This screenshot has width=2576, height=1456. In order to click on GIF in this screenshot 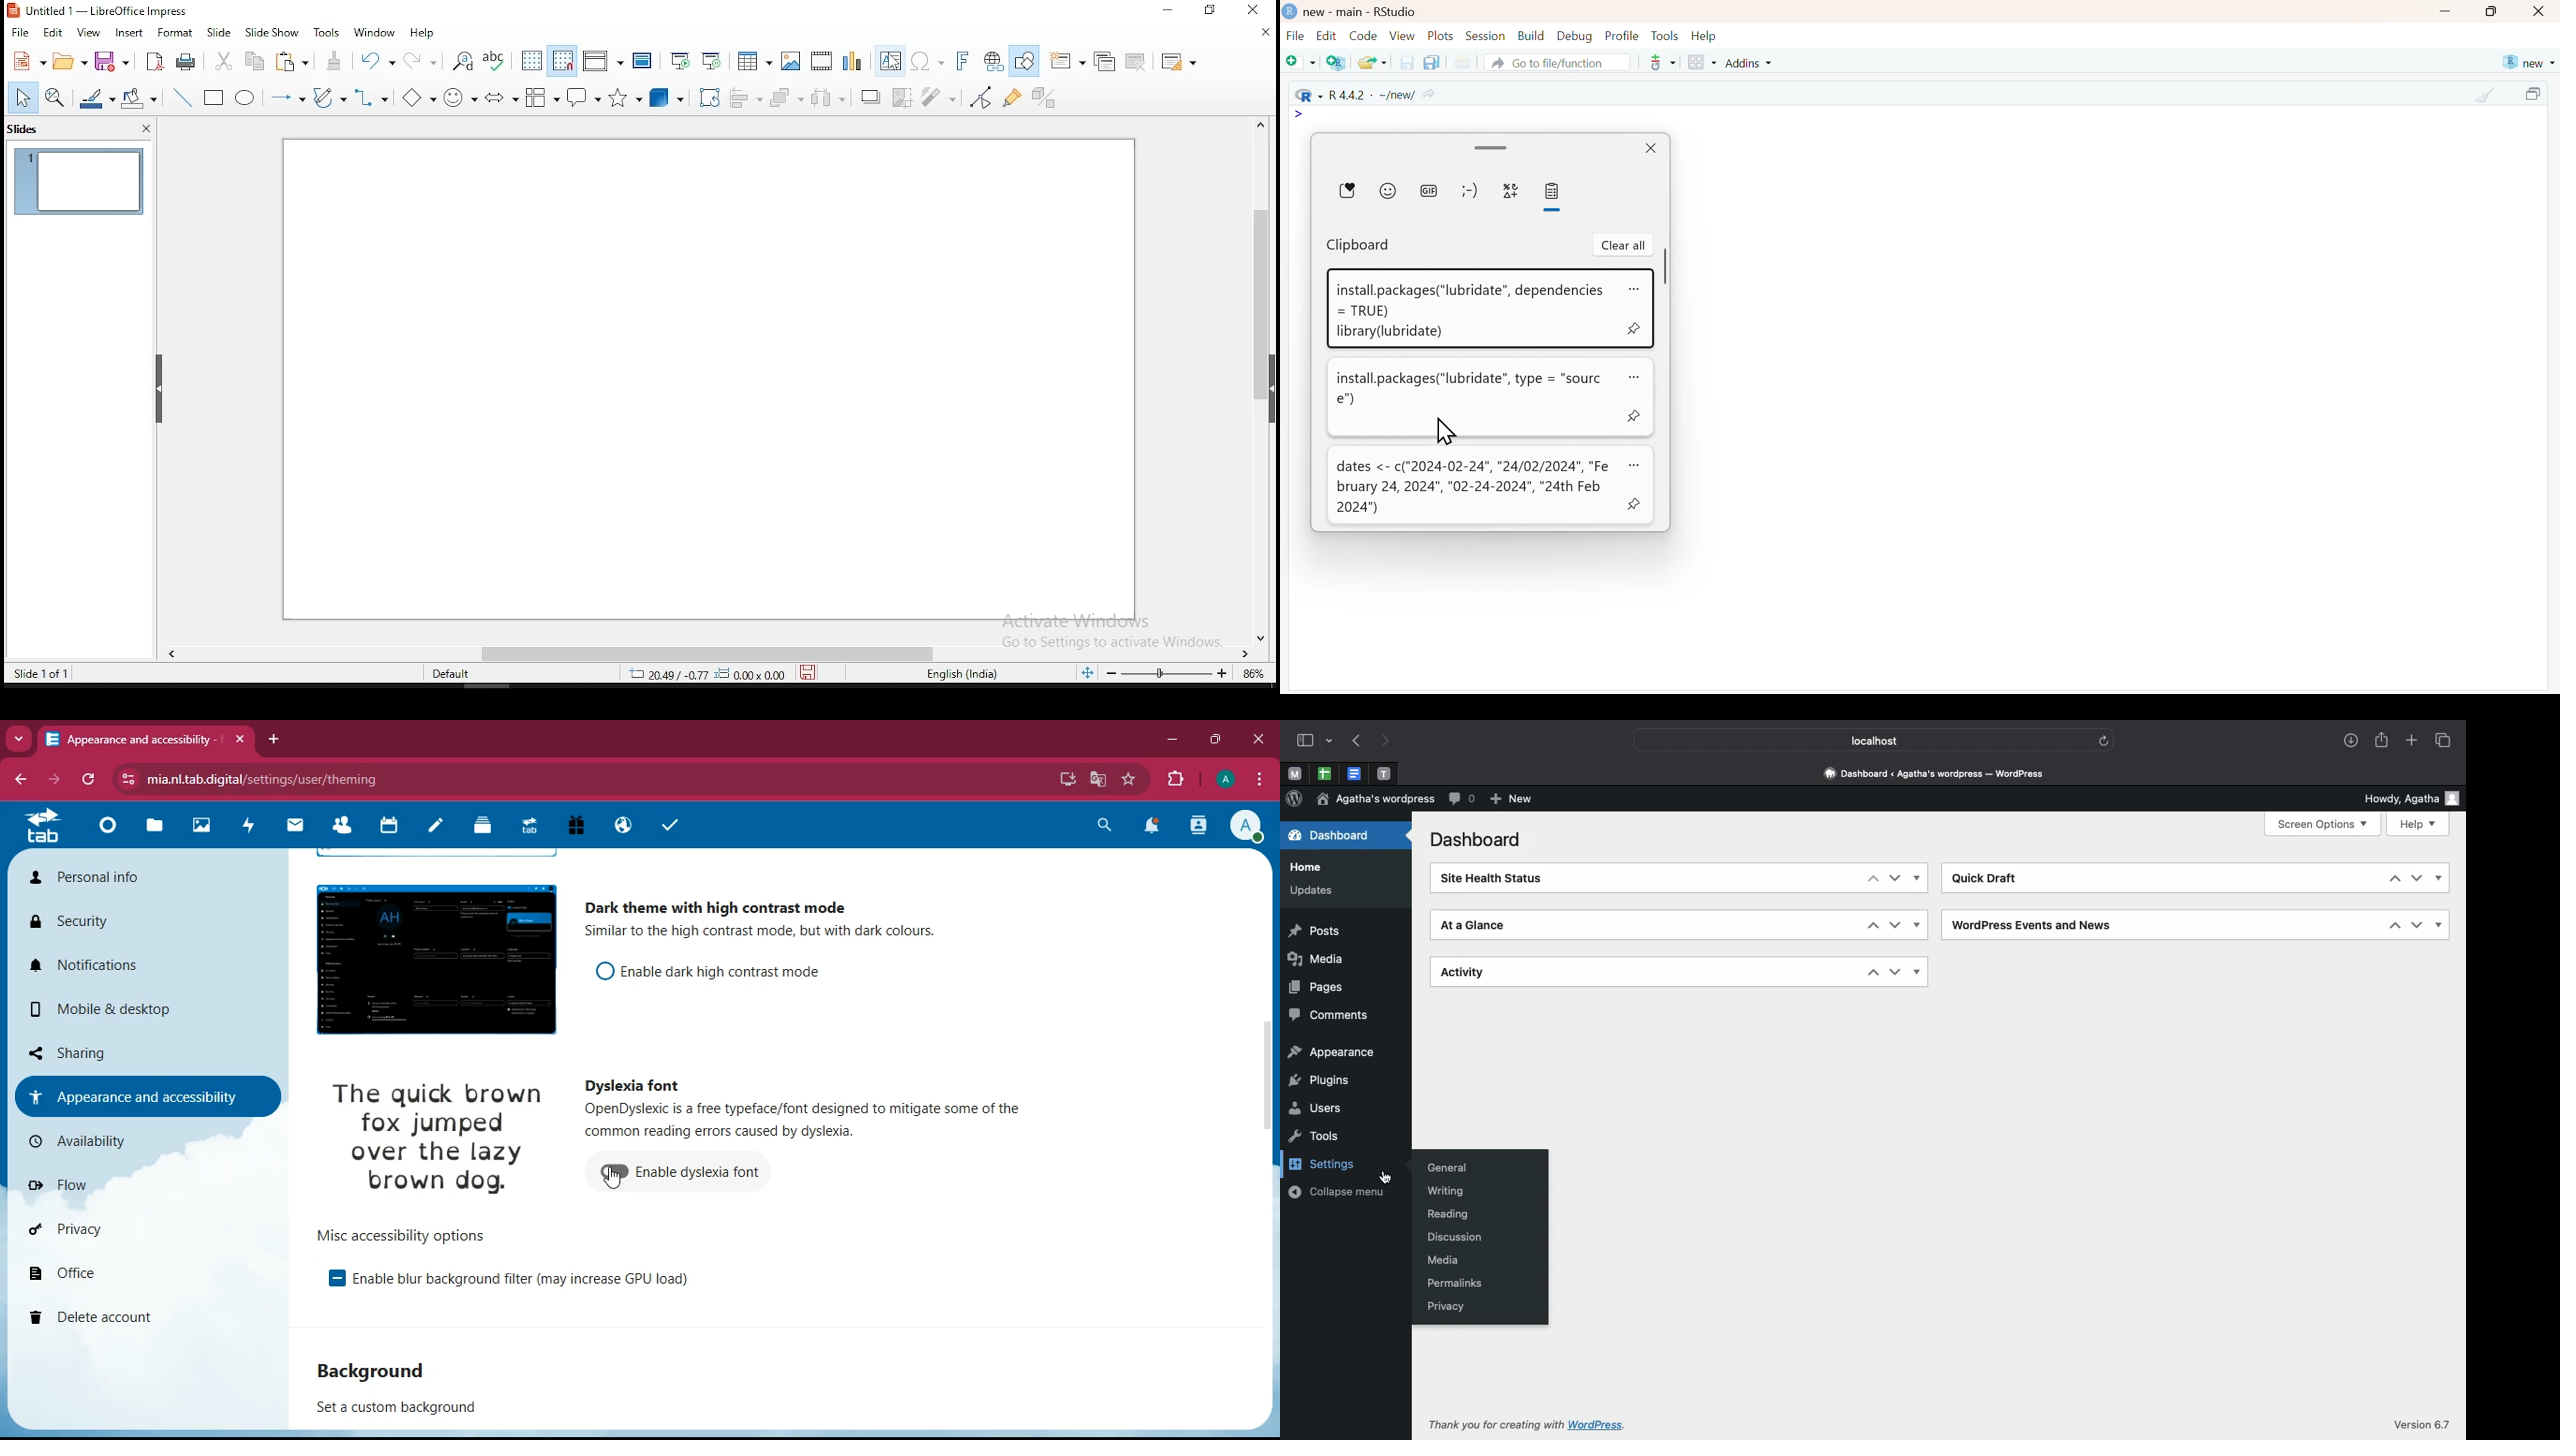, I will do `click(1428, 190)`.